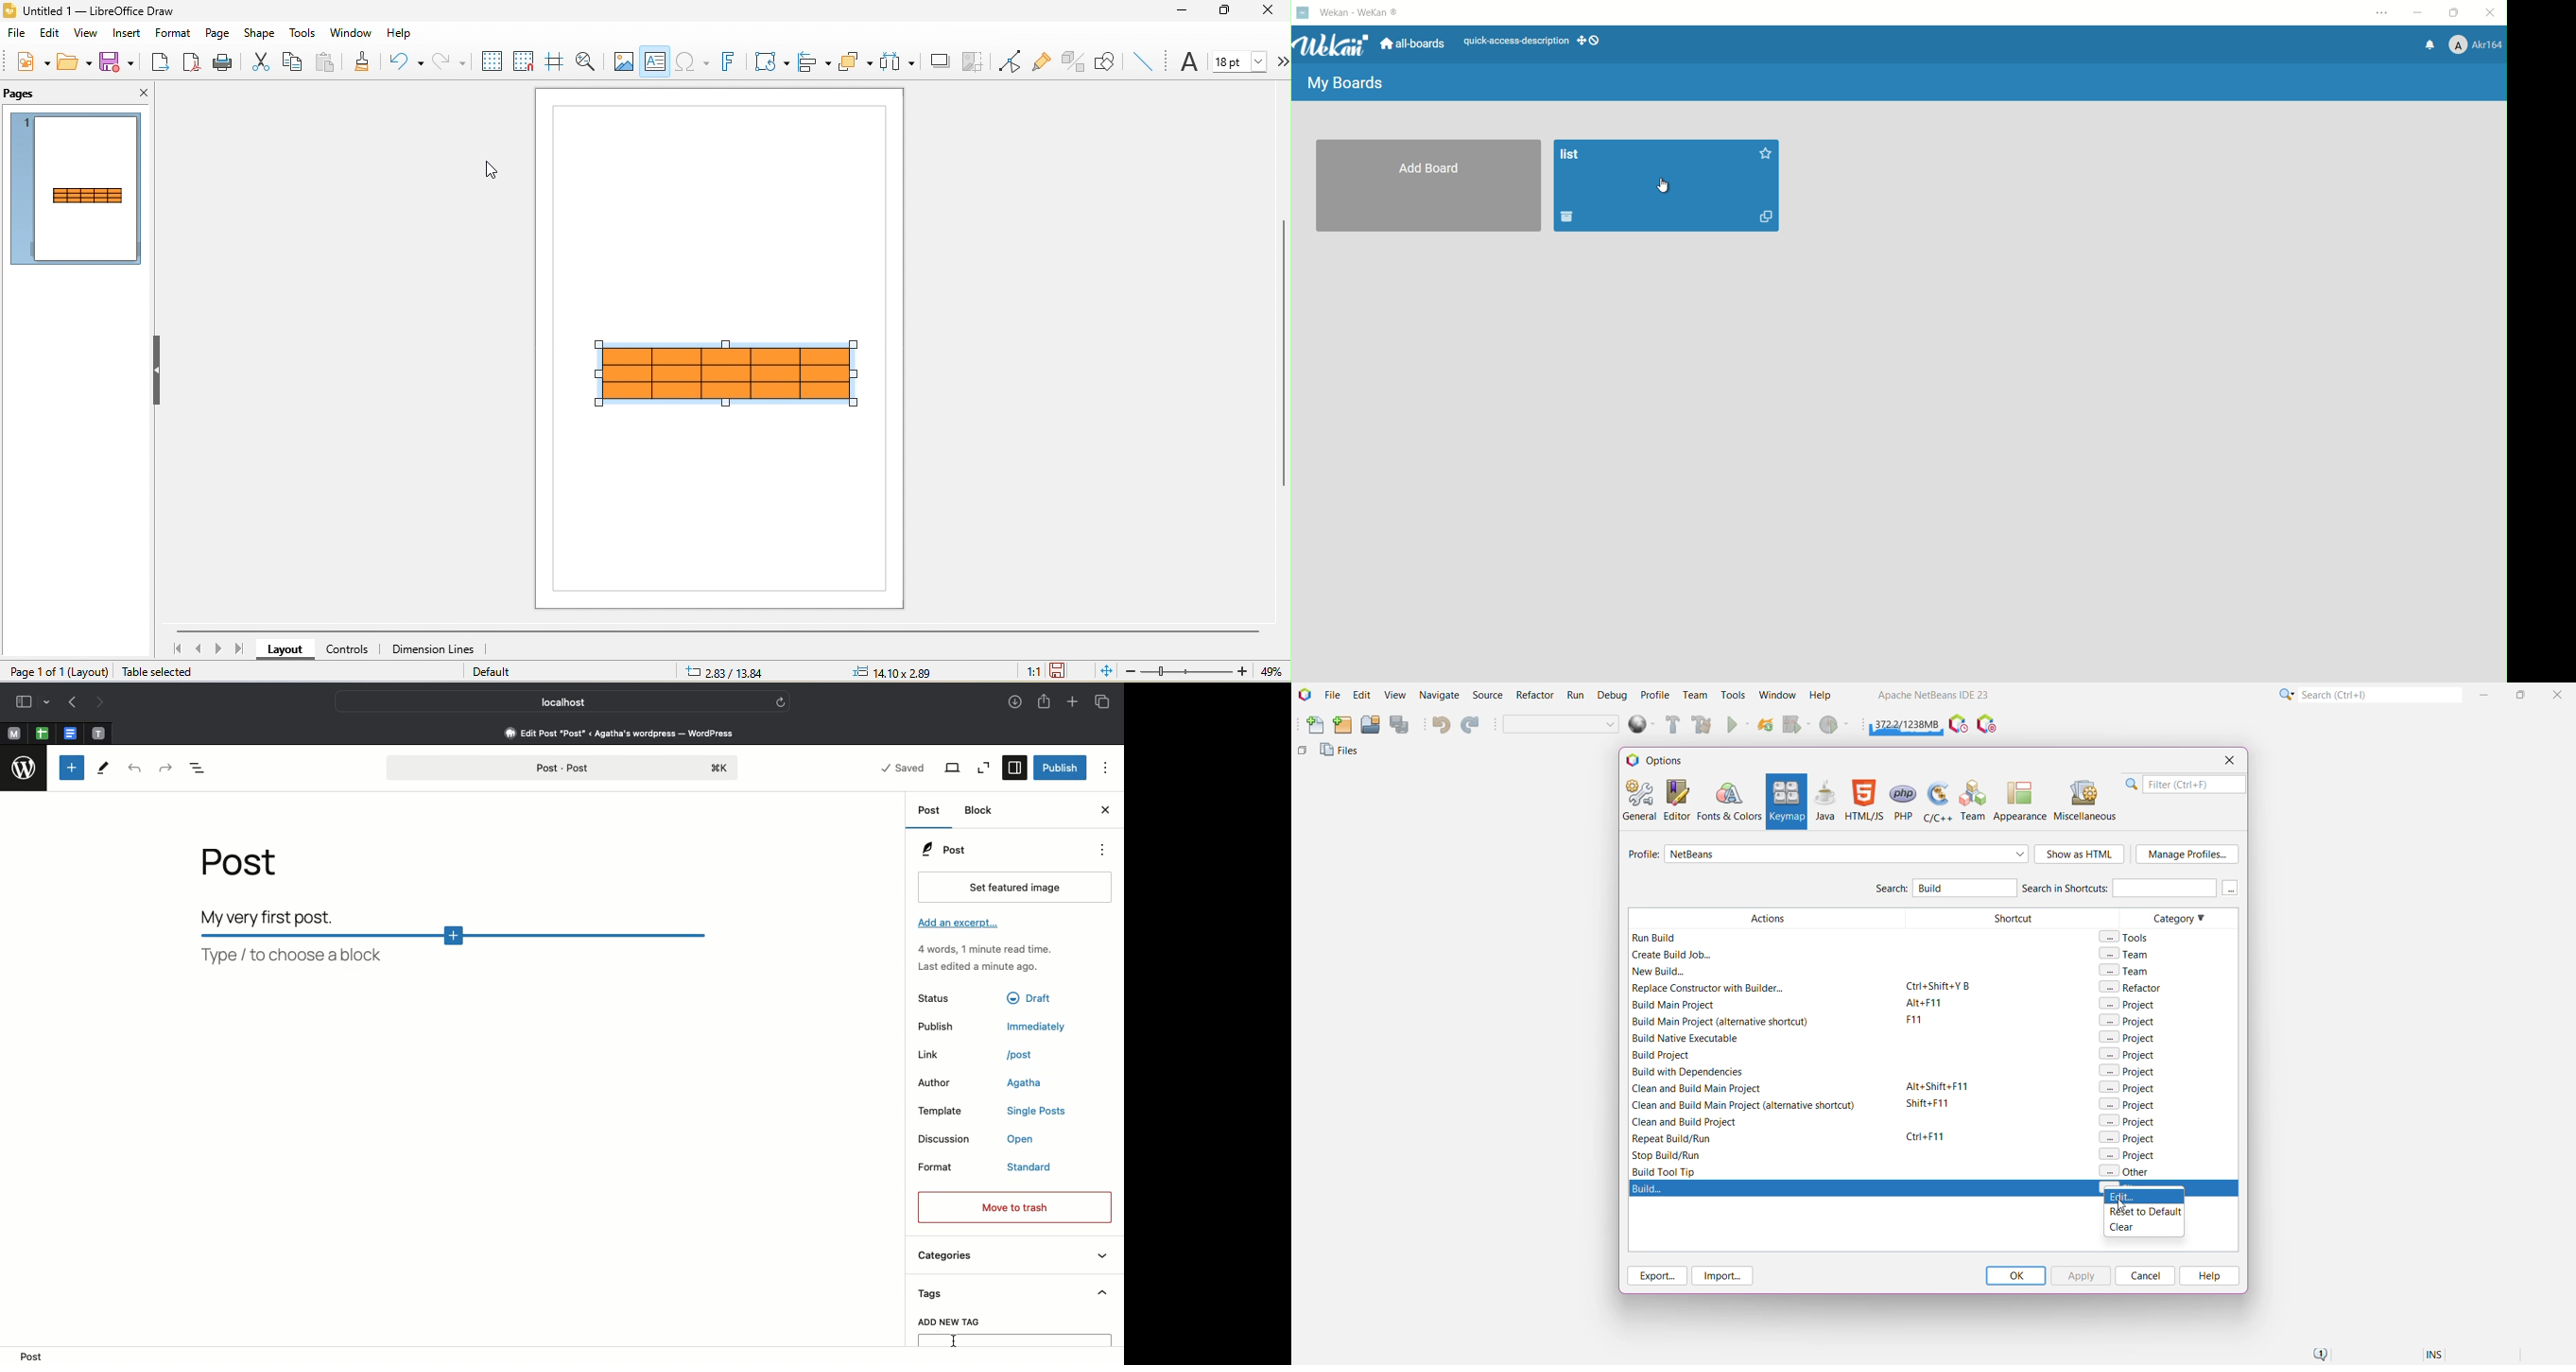 The width and height of the screenshot is (2576, 1372). Describe the element at coordinates (895, 670) in the screenshot. I see `14.10x2.89` at that location.